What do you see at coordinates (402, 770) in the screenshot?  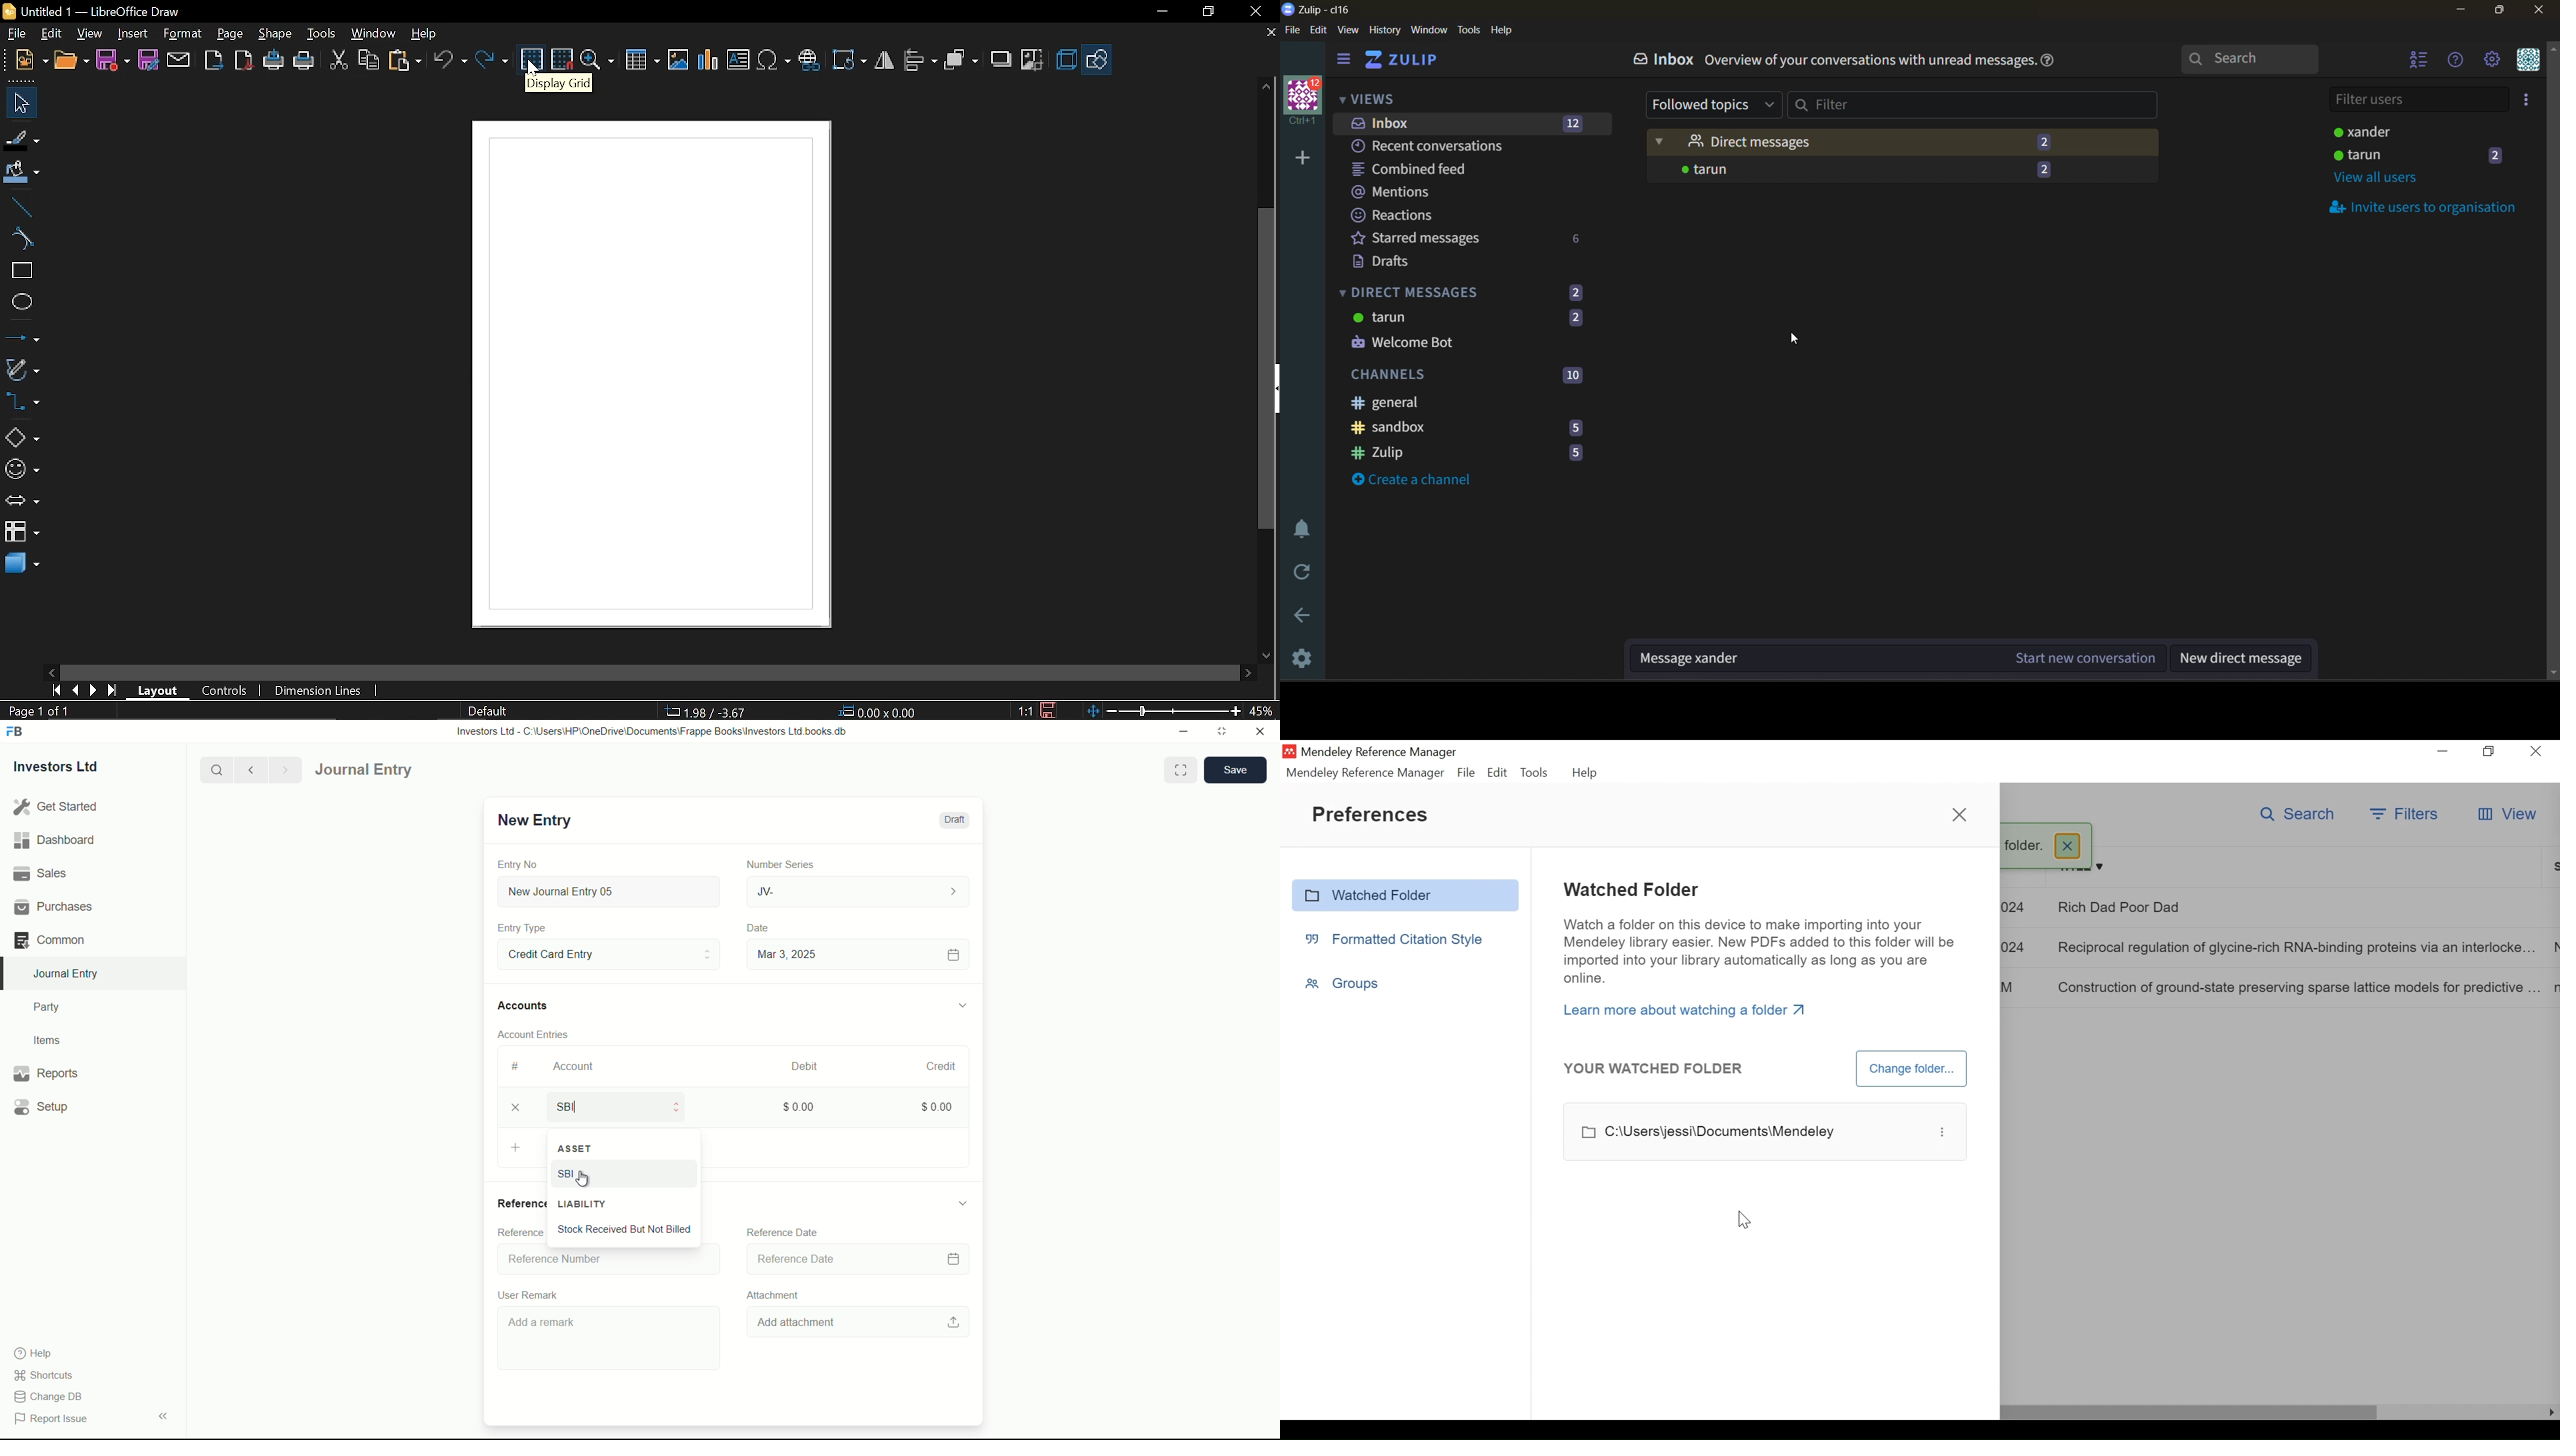 I see `journal entry` at bounding box center [402, 770].